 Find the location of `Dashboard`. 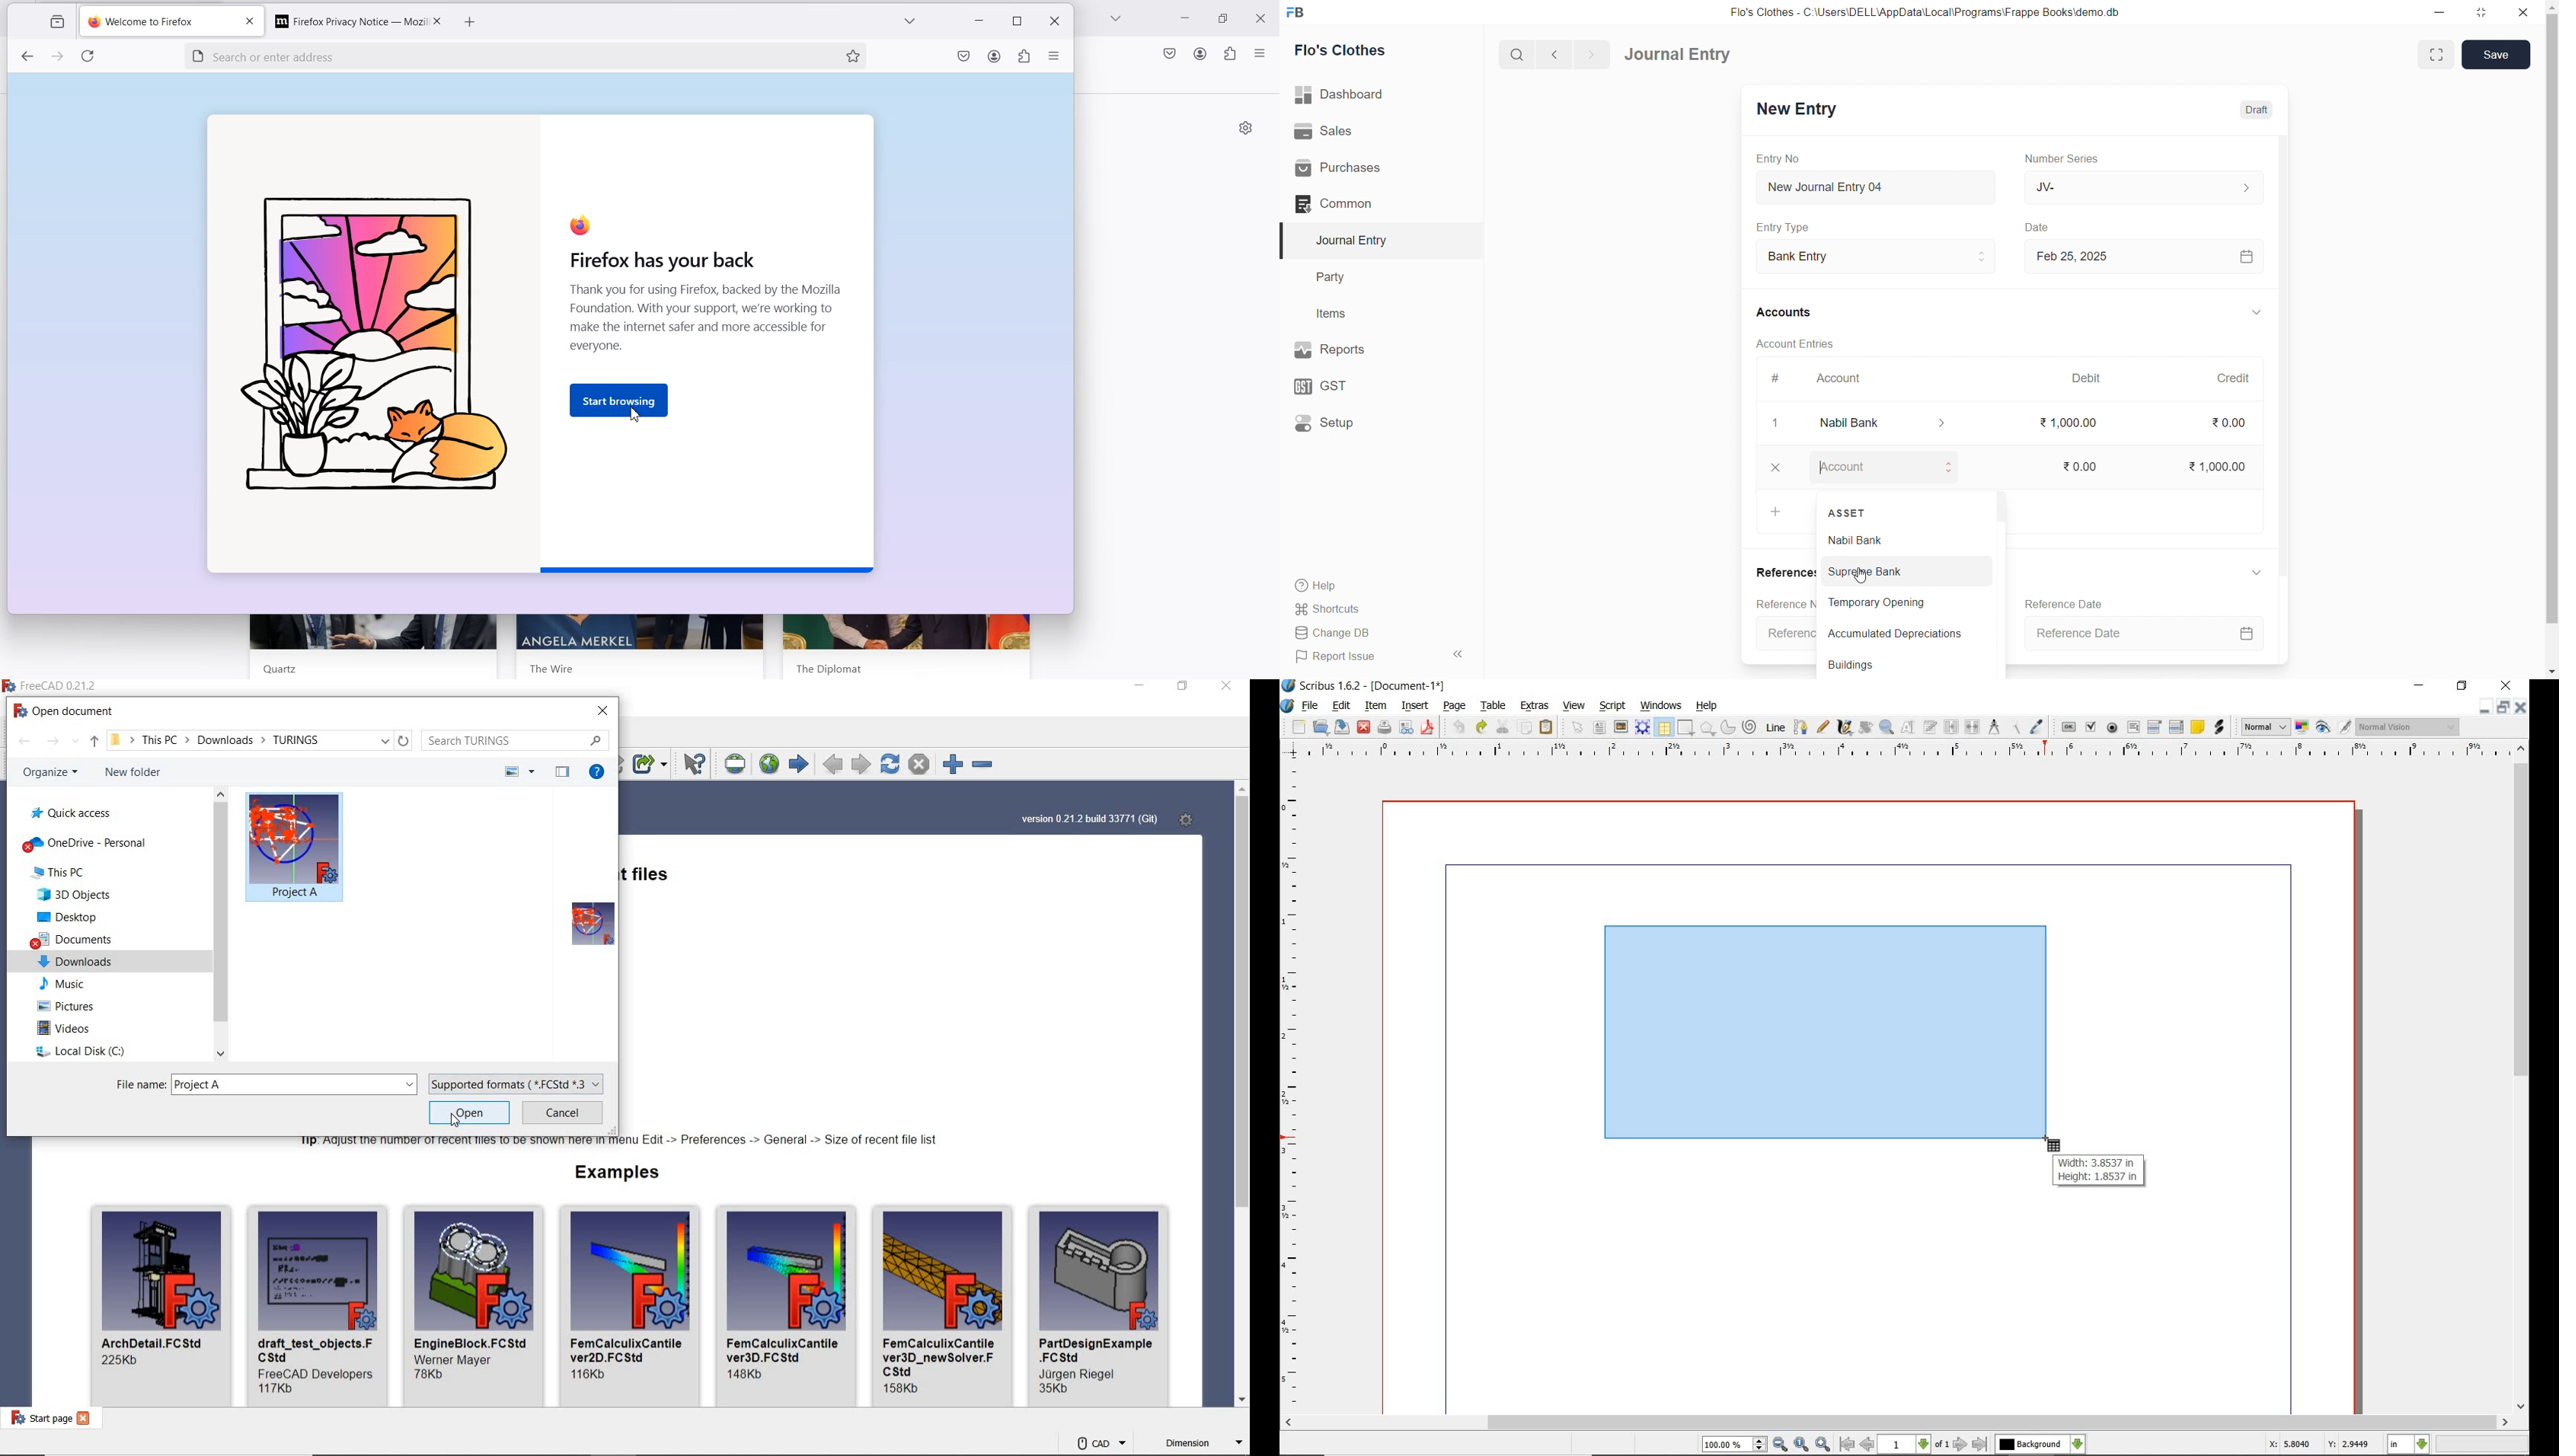

Dashboard is located at coordinates (1377, 95).